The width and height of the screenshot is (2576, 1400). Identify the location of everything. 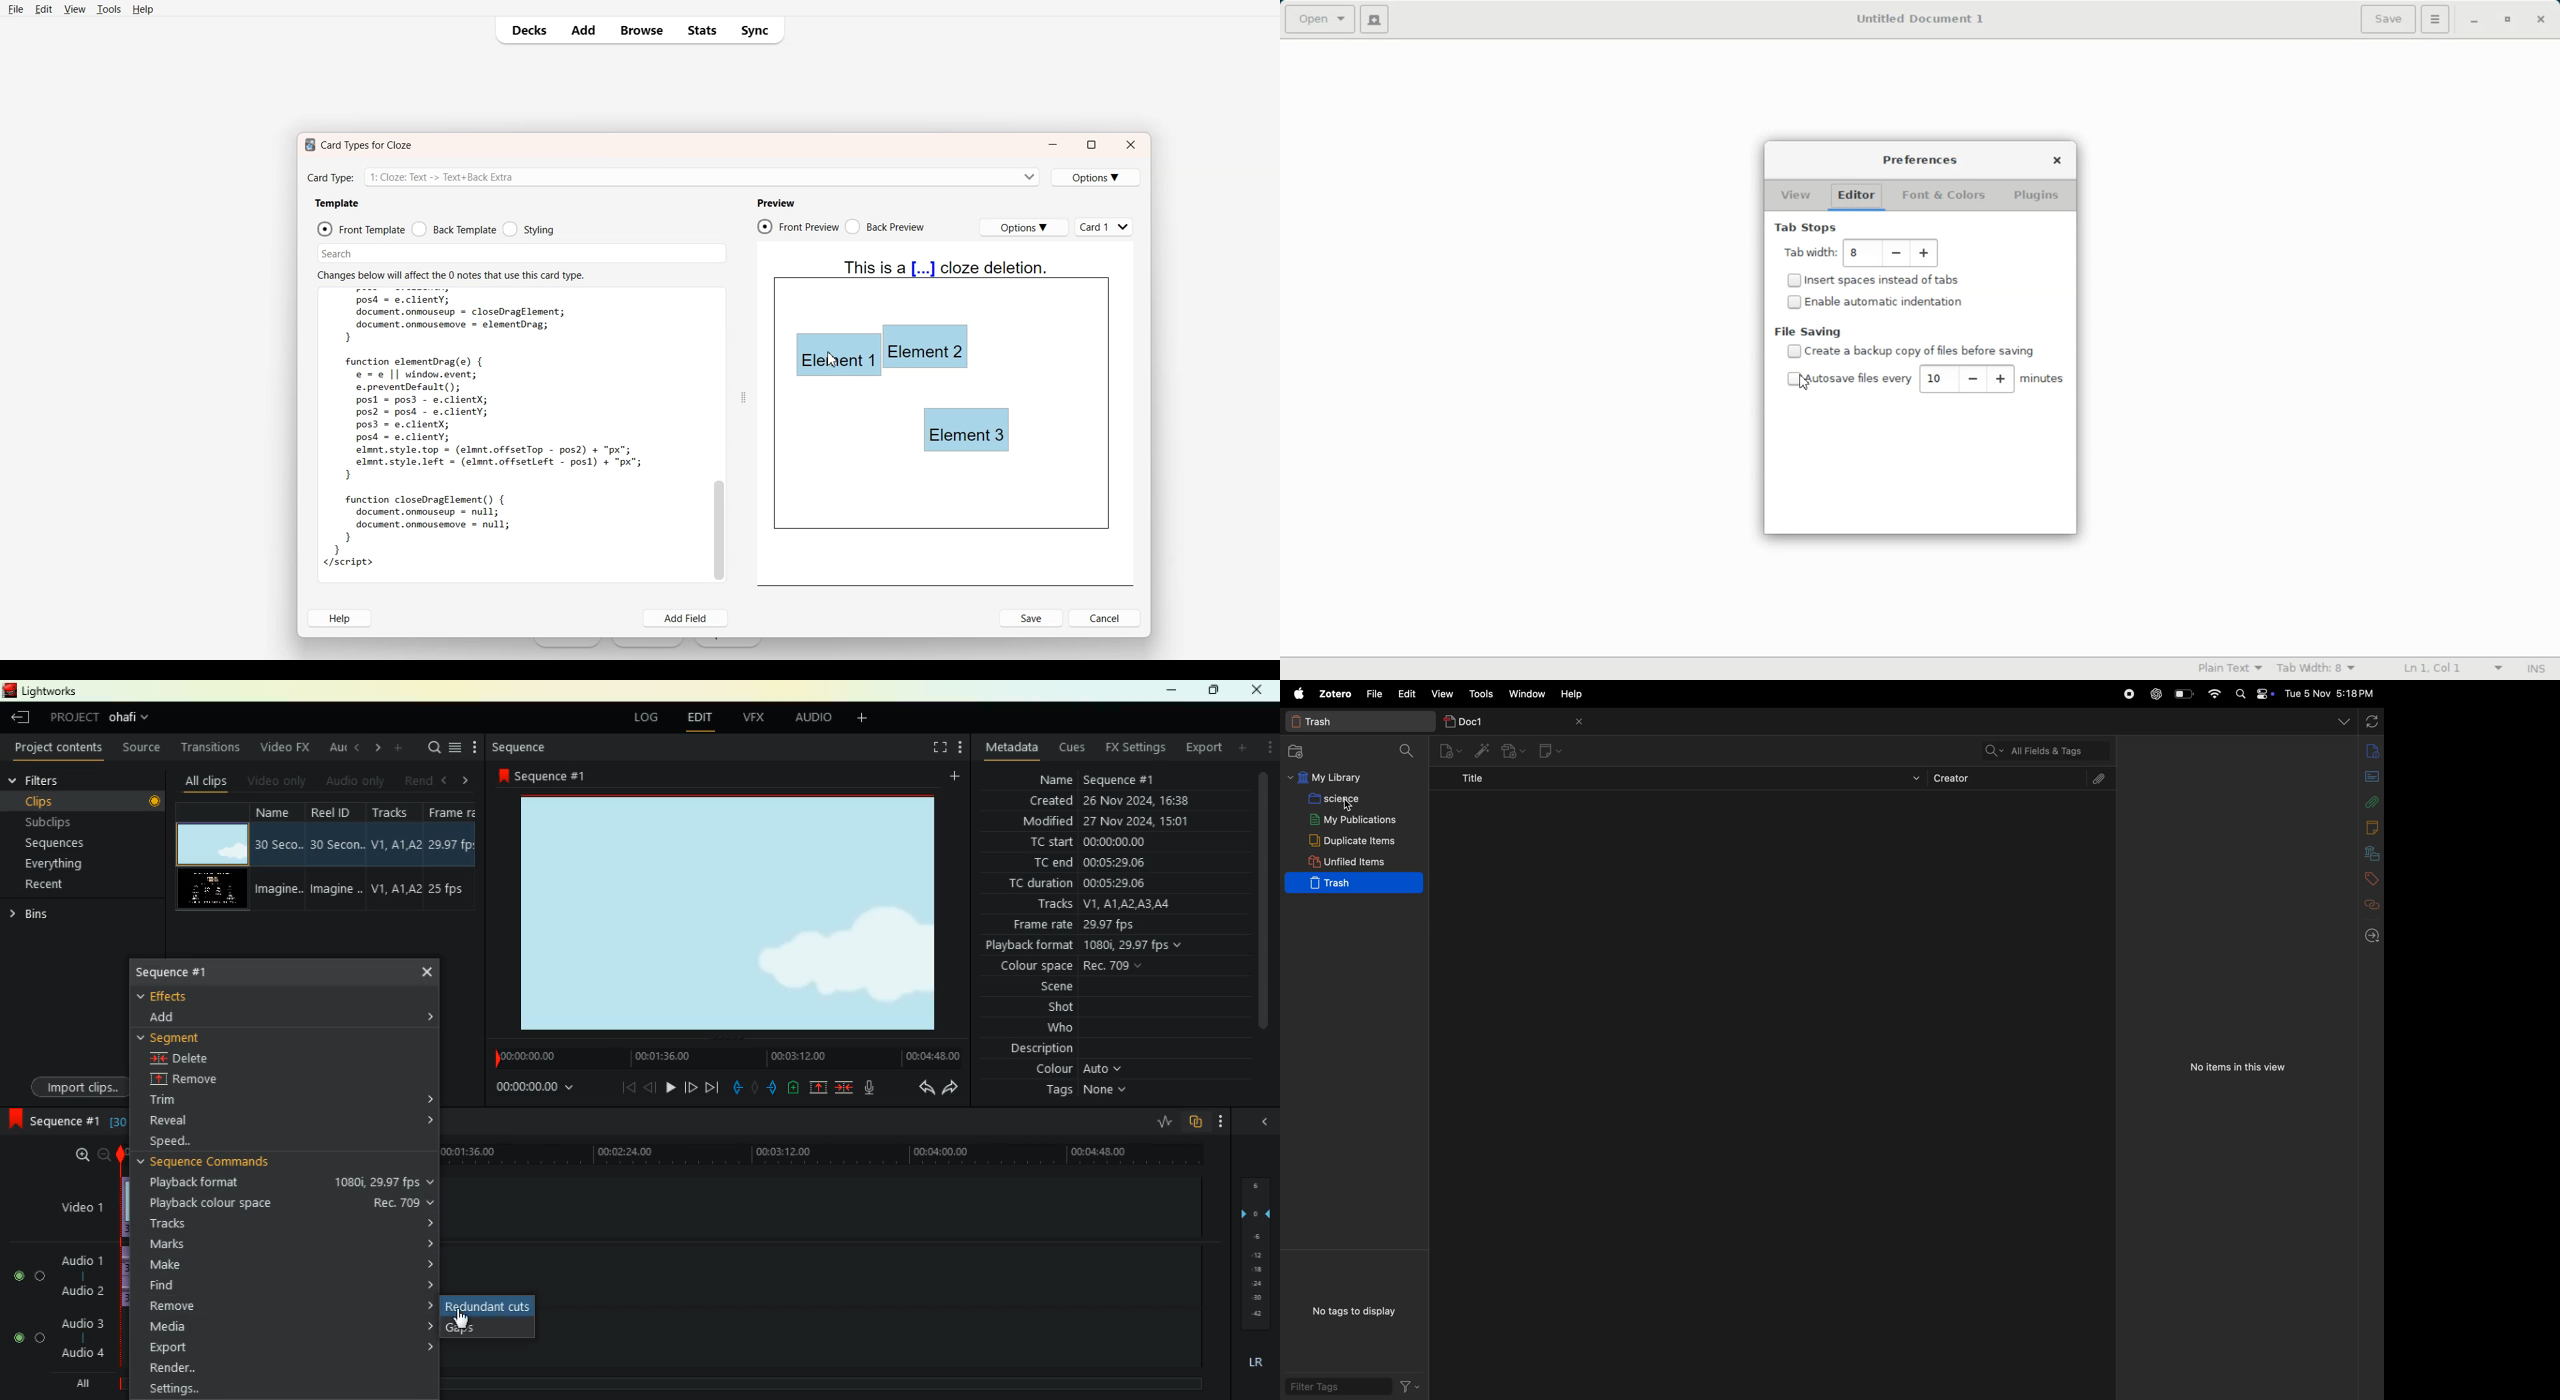
(54, 864).